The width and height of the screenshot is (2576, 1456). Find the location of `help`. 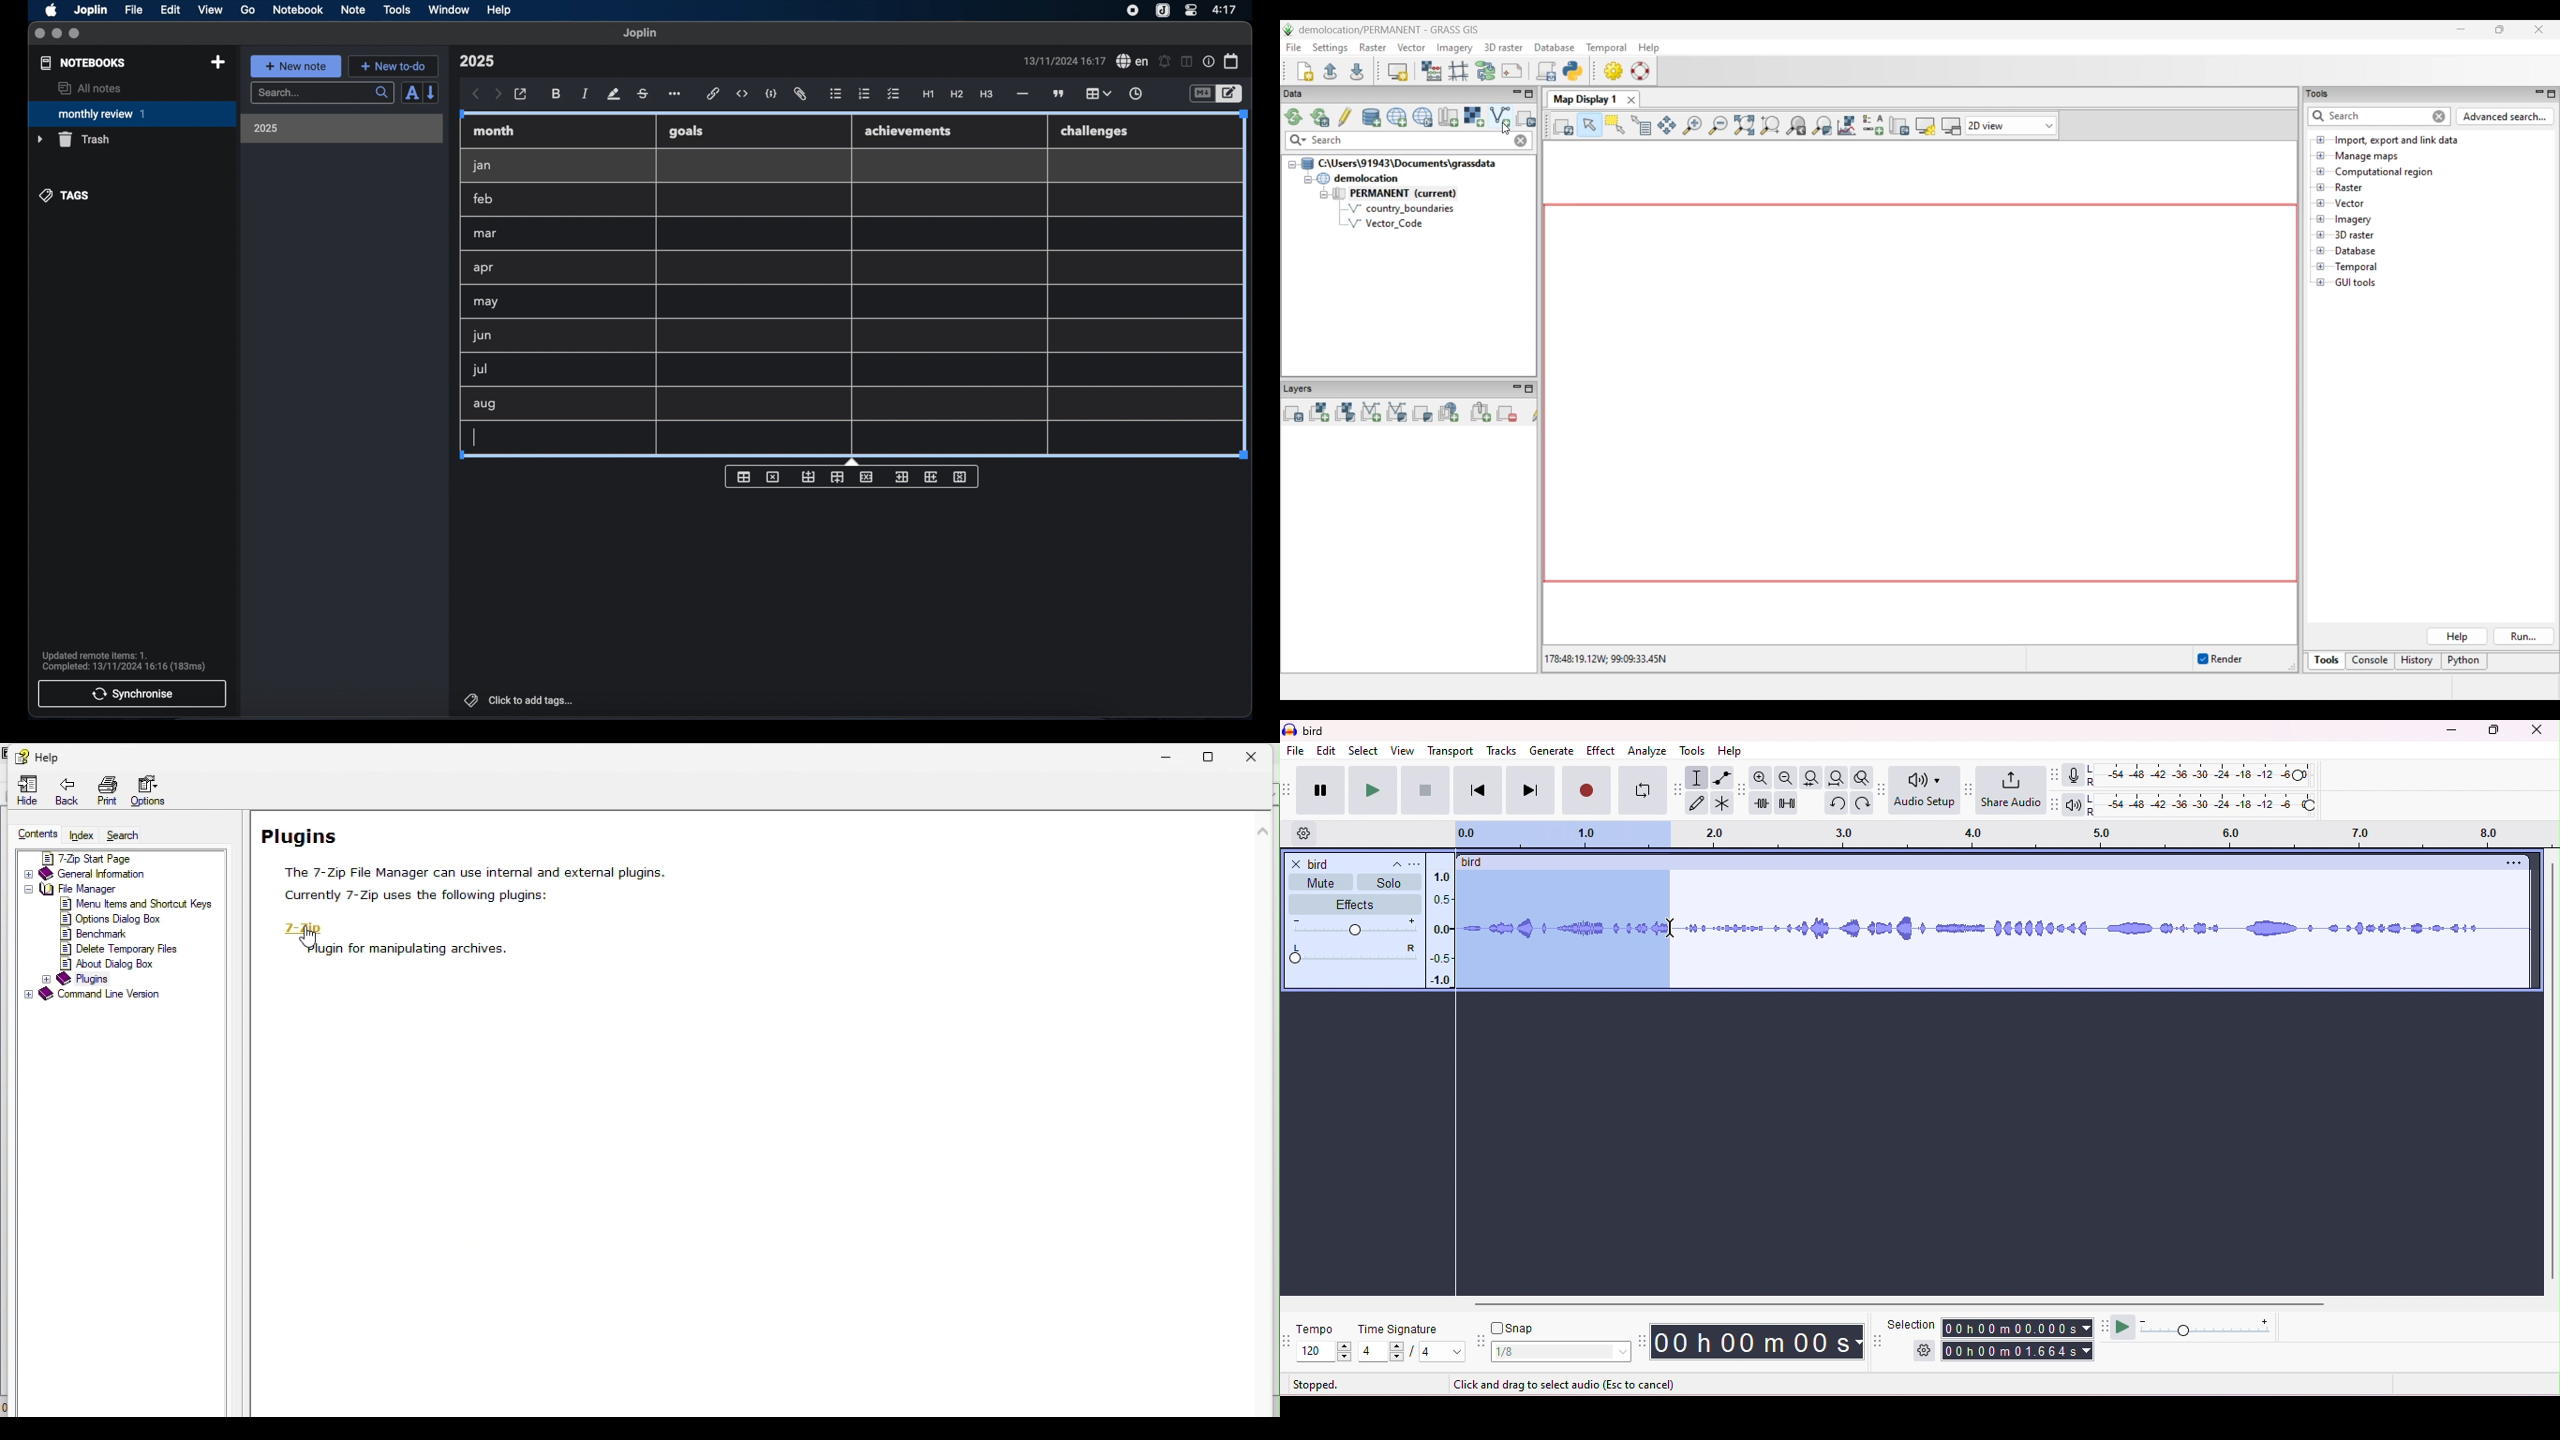

help is located at coordinates (35, 756).